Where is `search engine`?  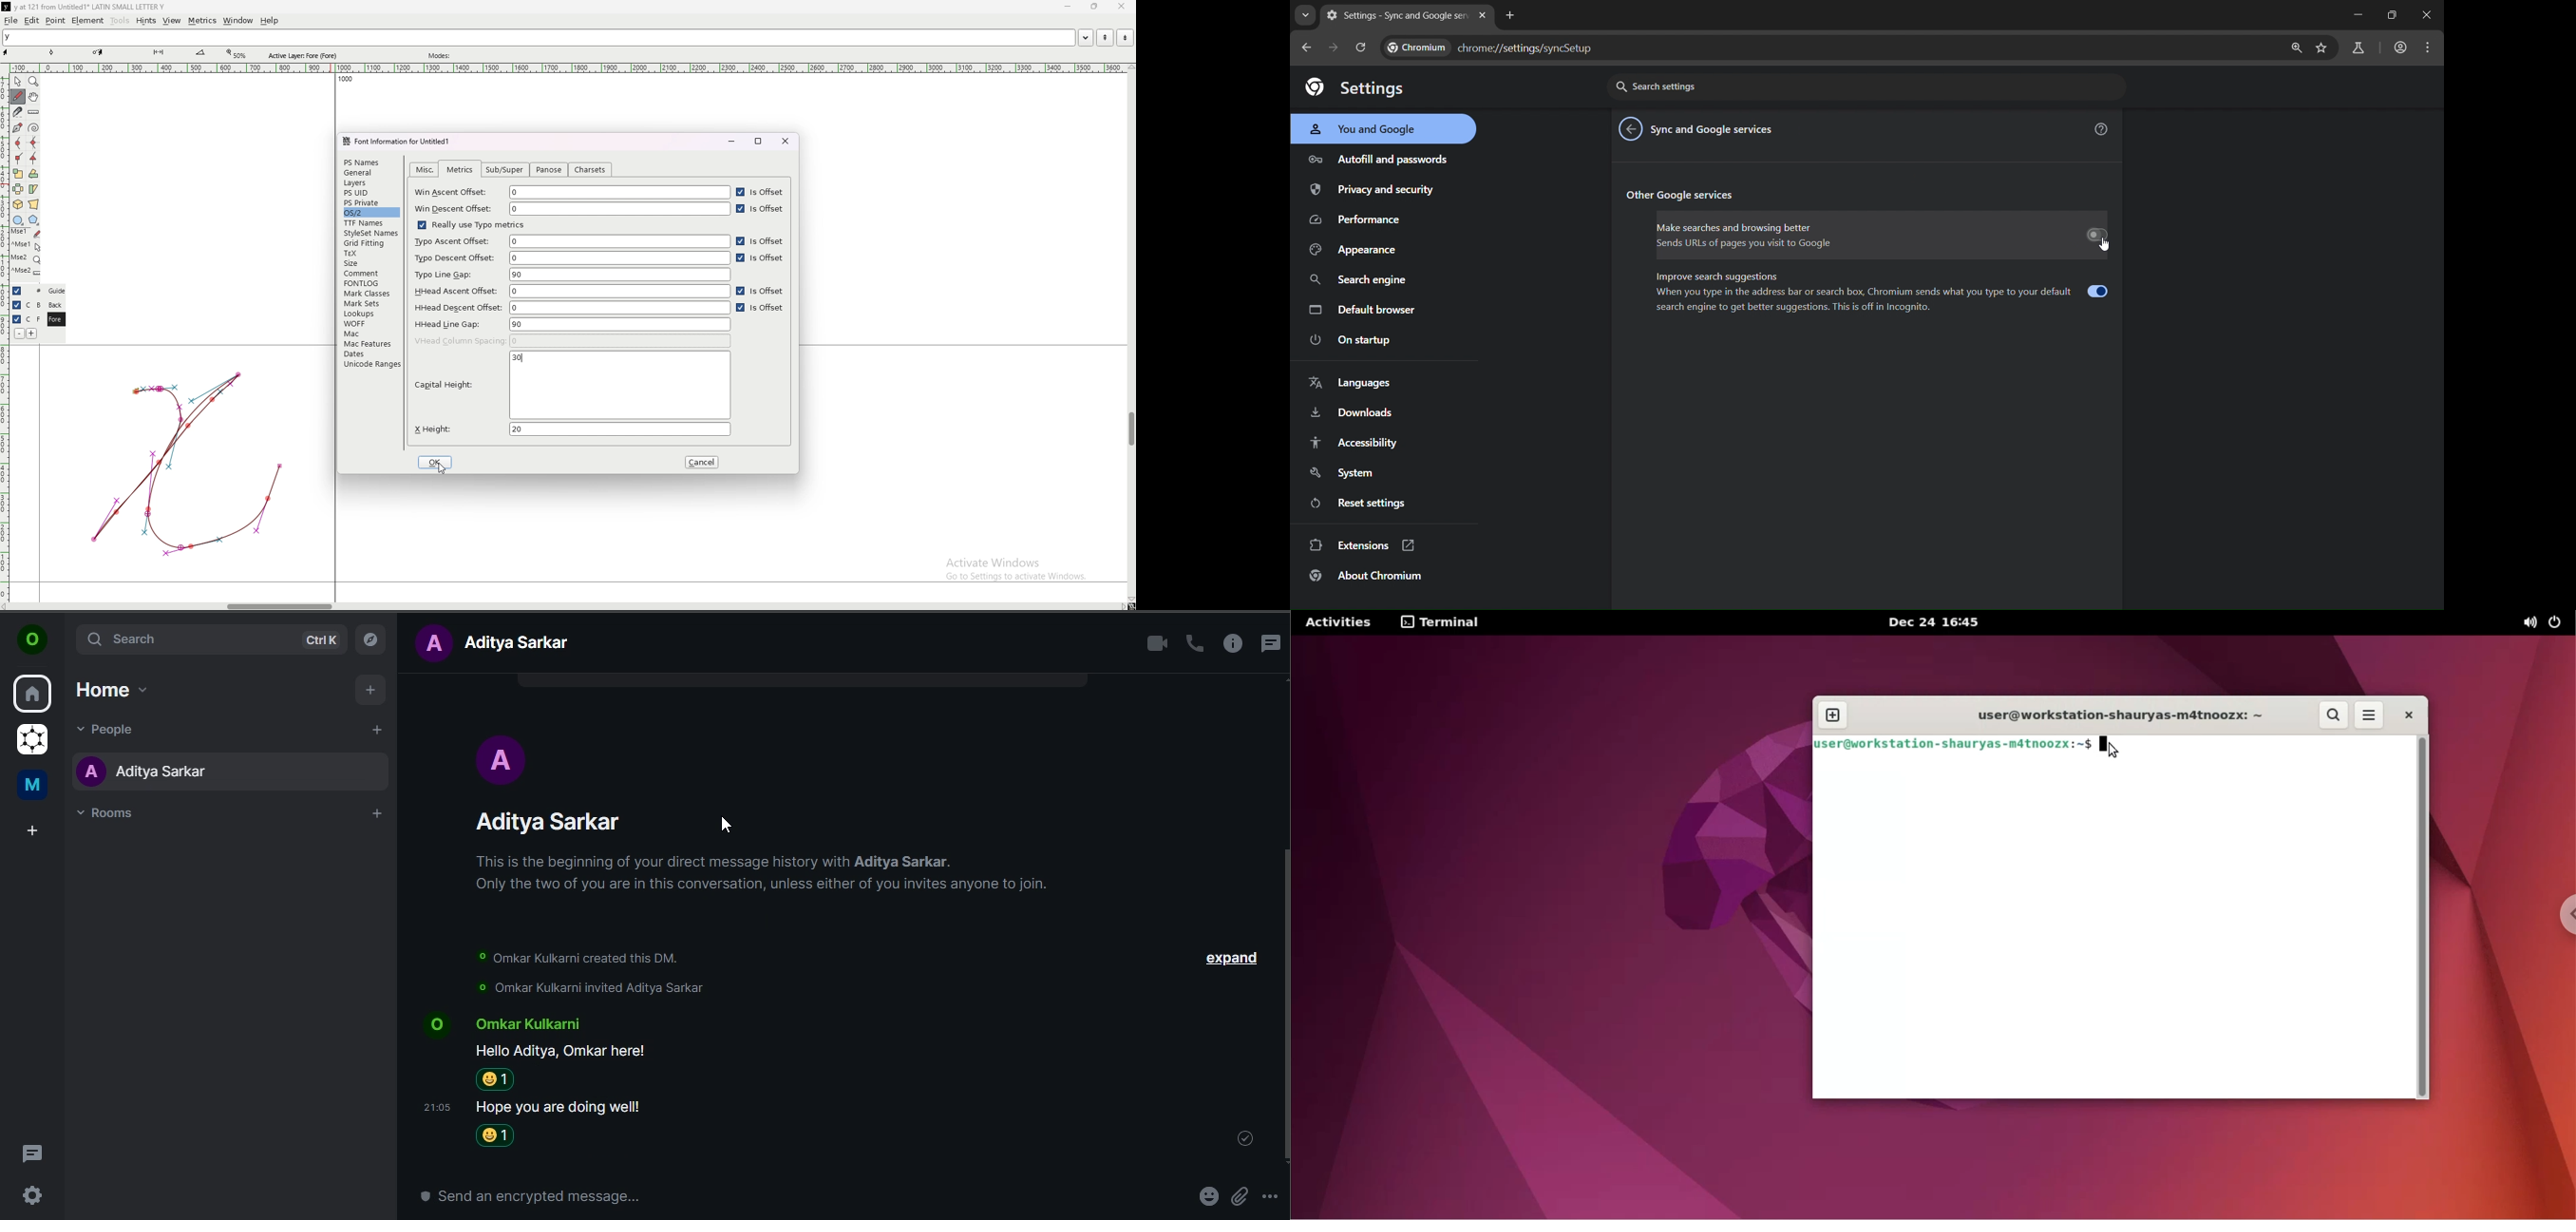 search engine is located at coordinates (1357, 282).